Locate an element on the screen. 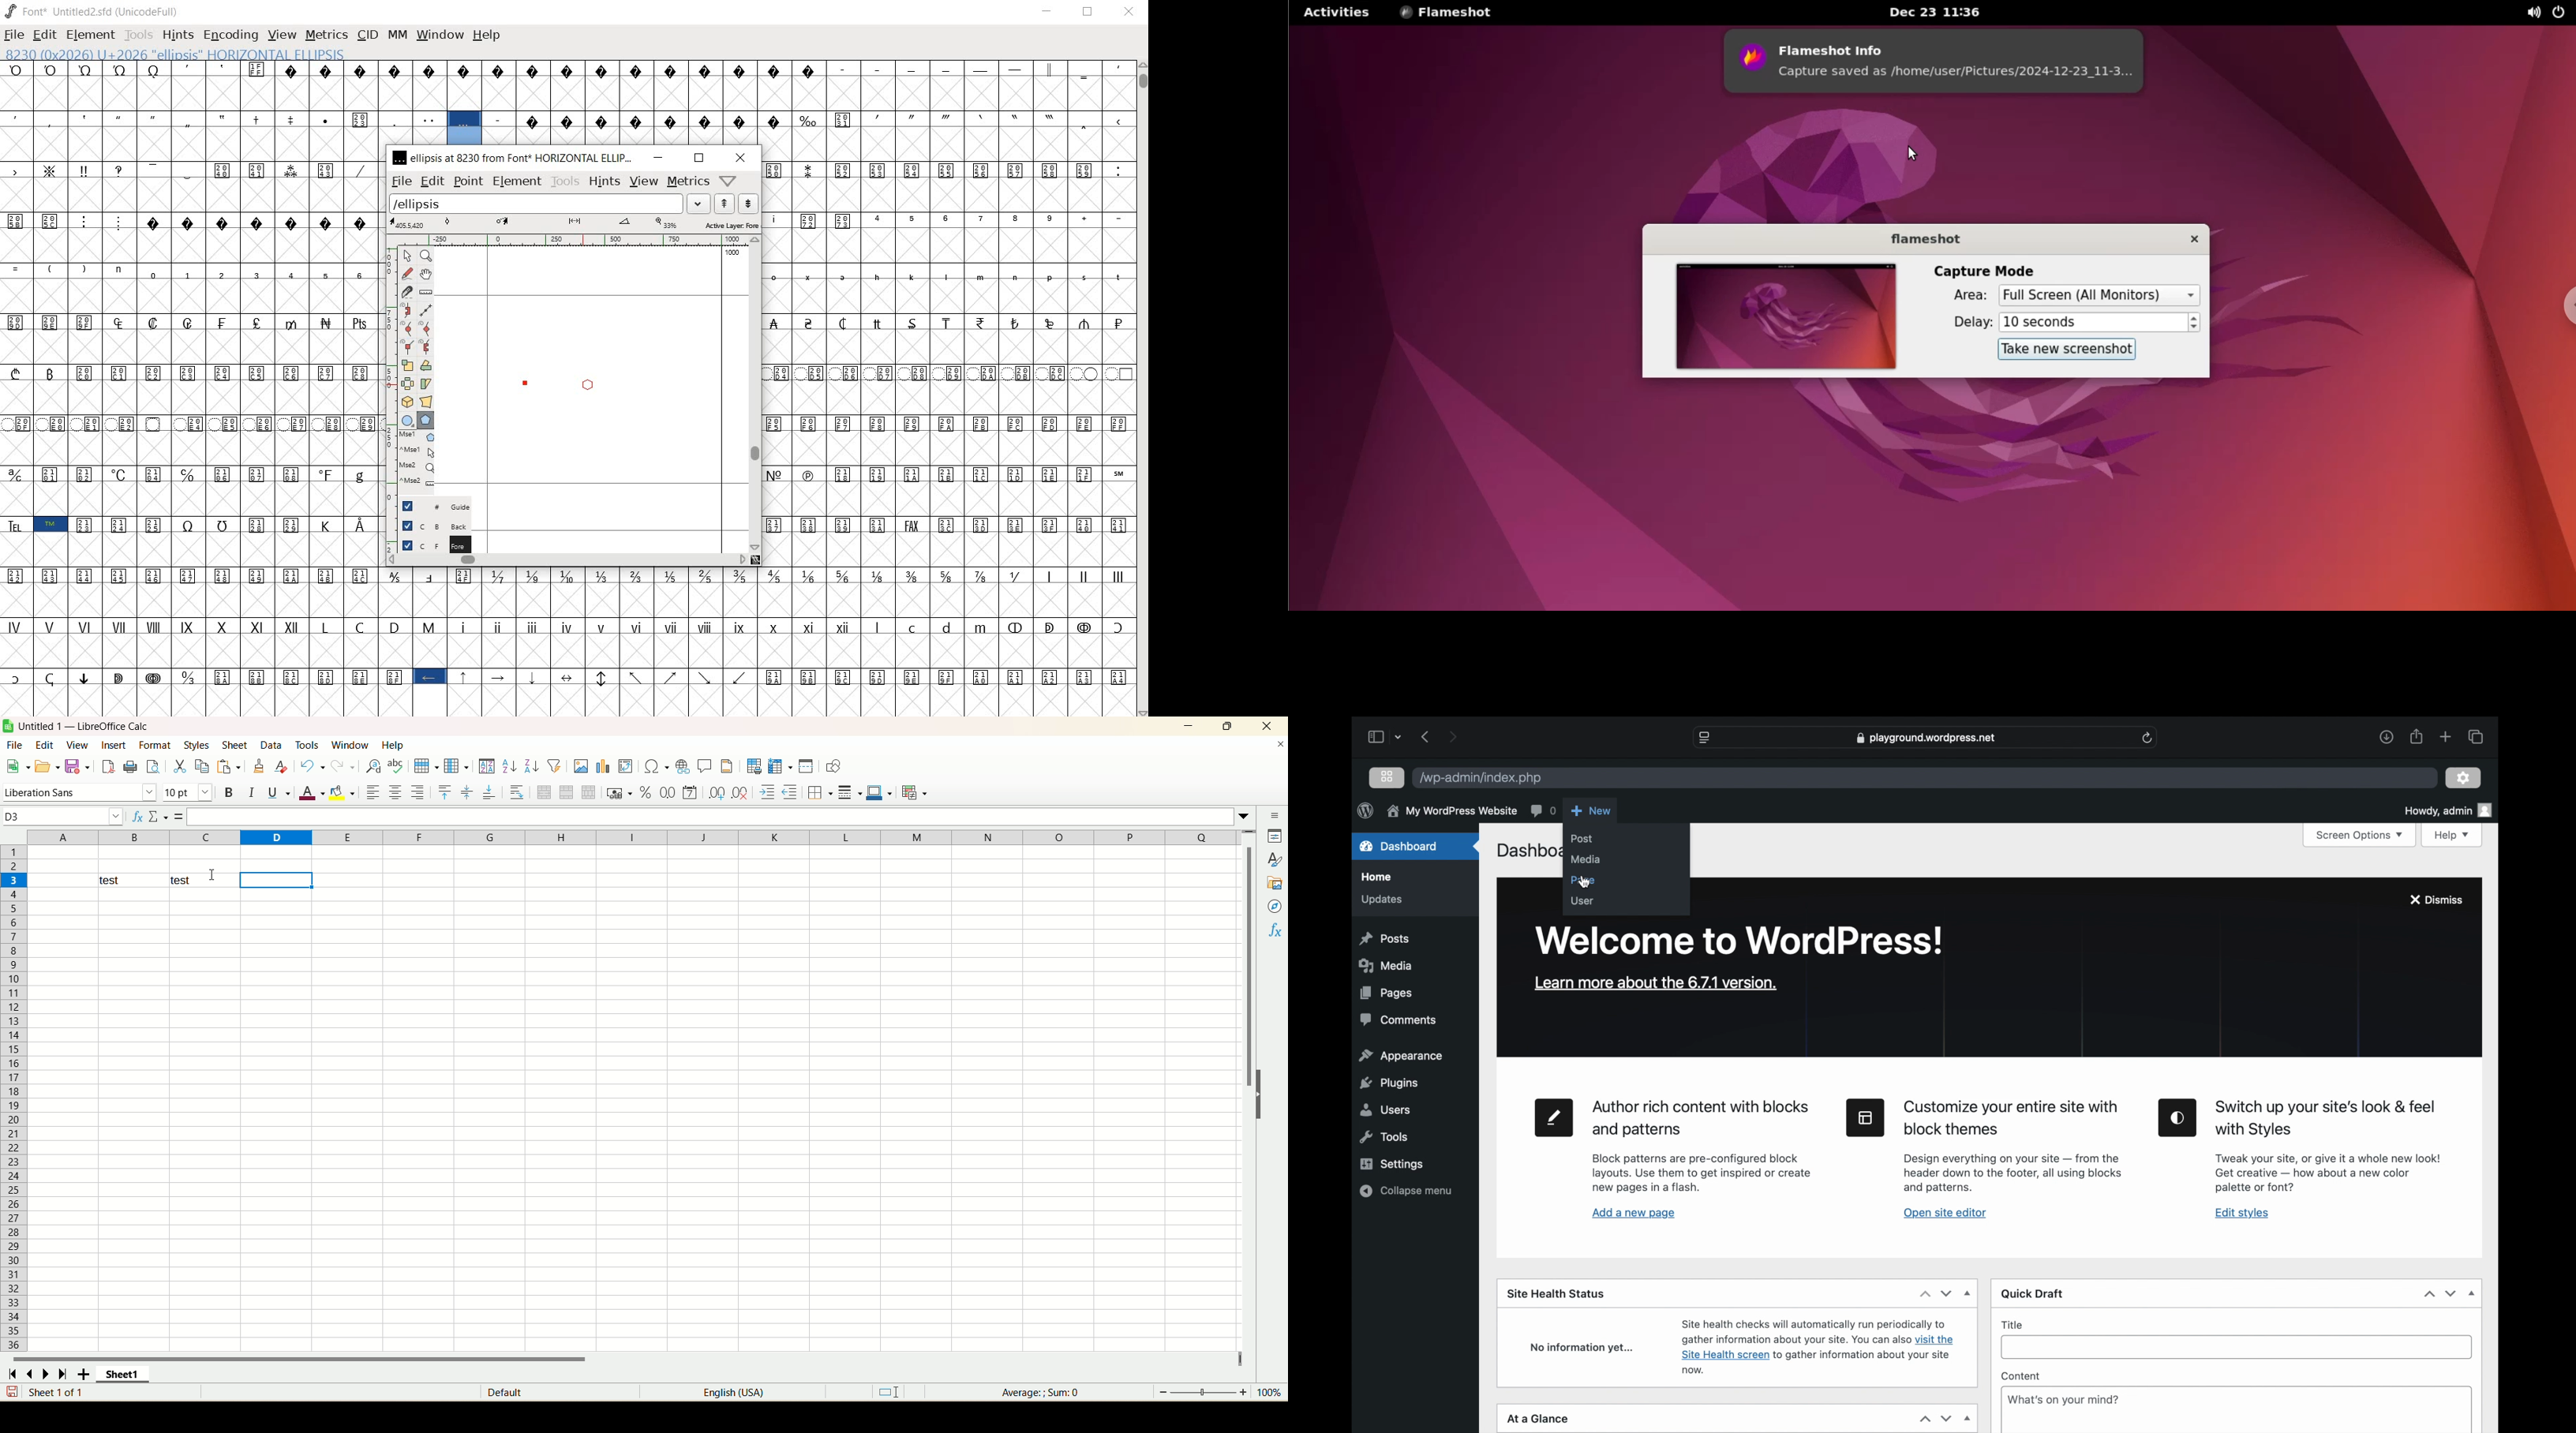  share is located at coordinates (2417, 737).